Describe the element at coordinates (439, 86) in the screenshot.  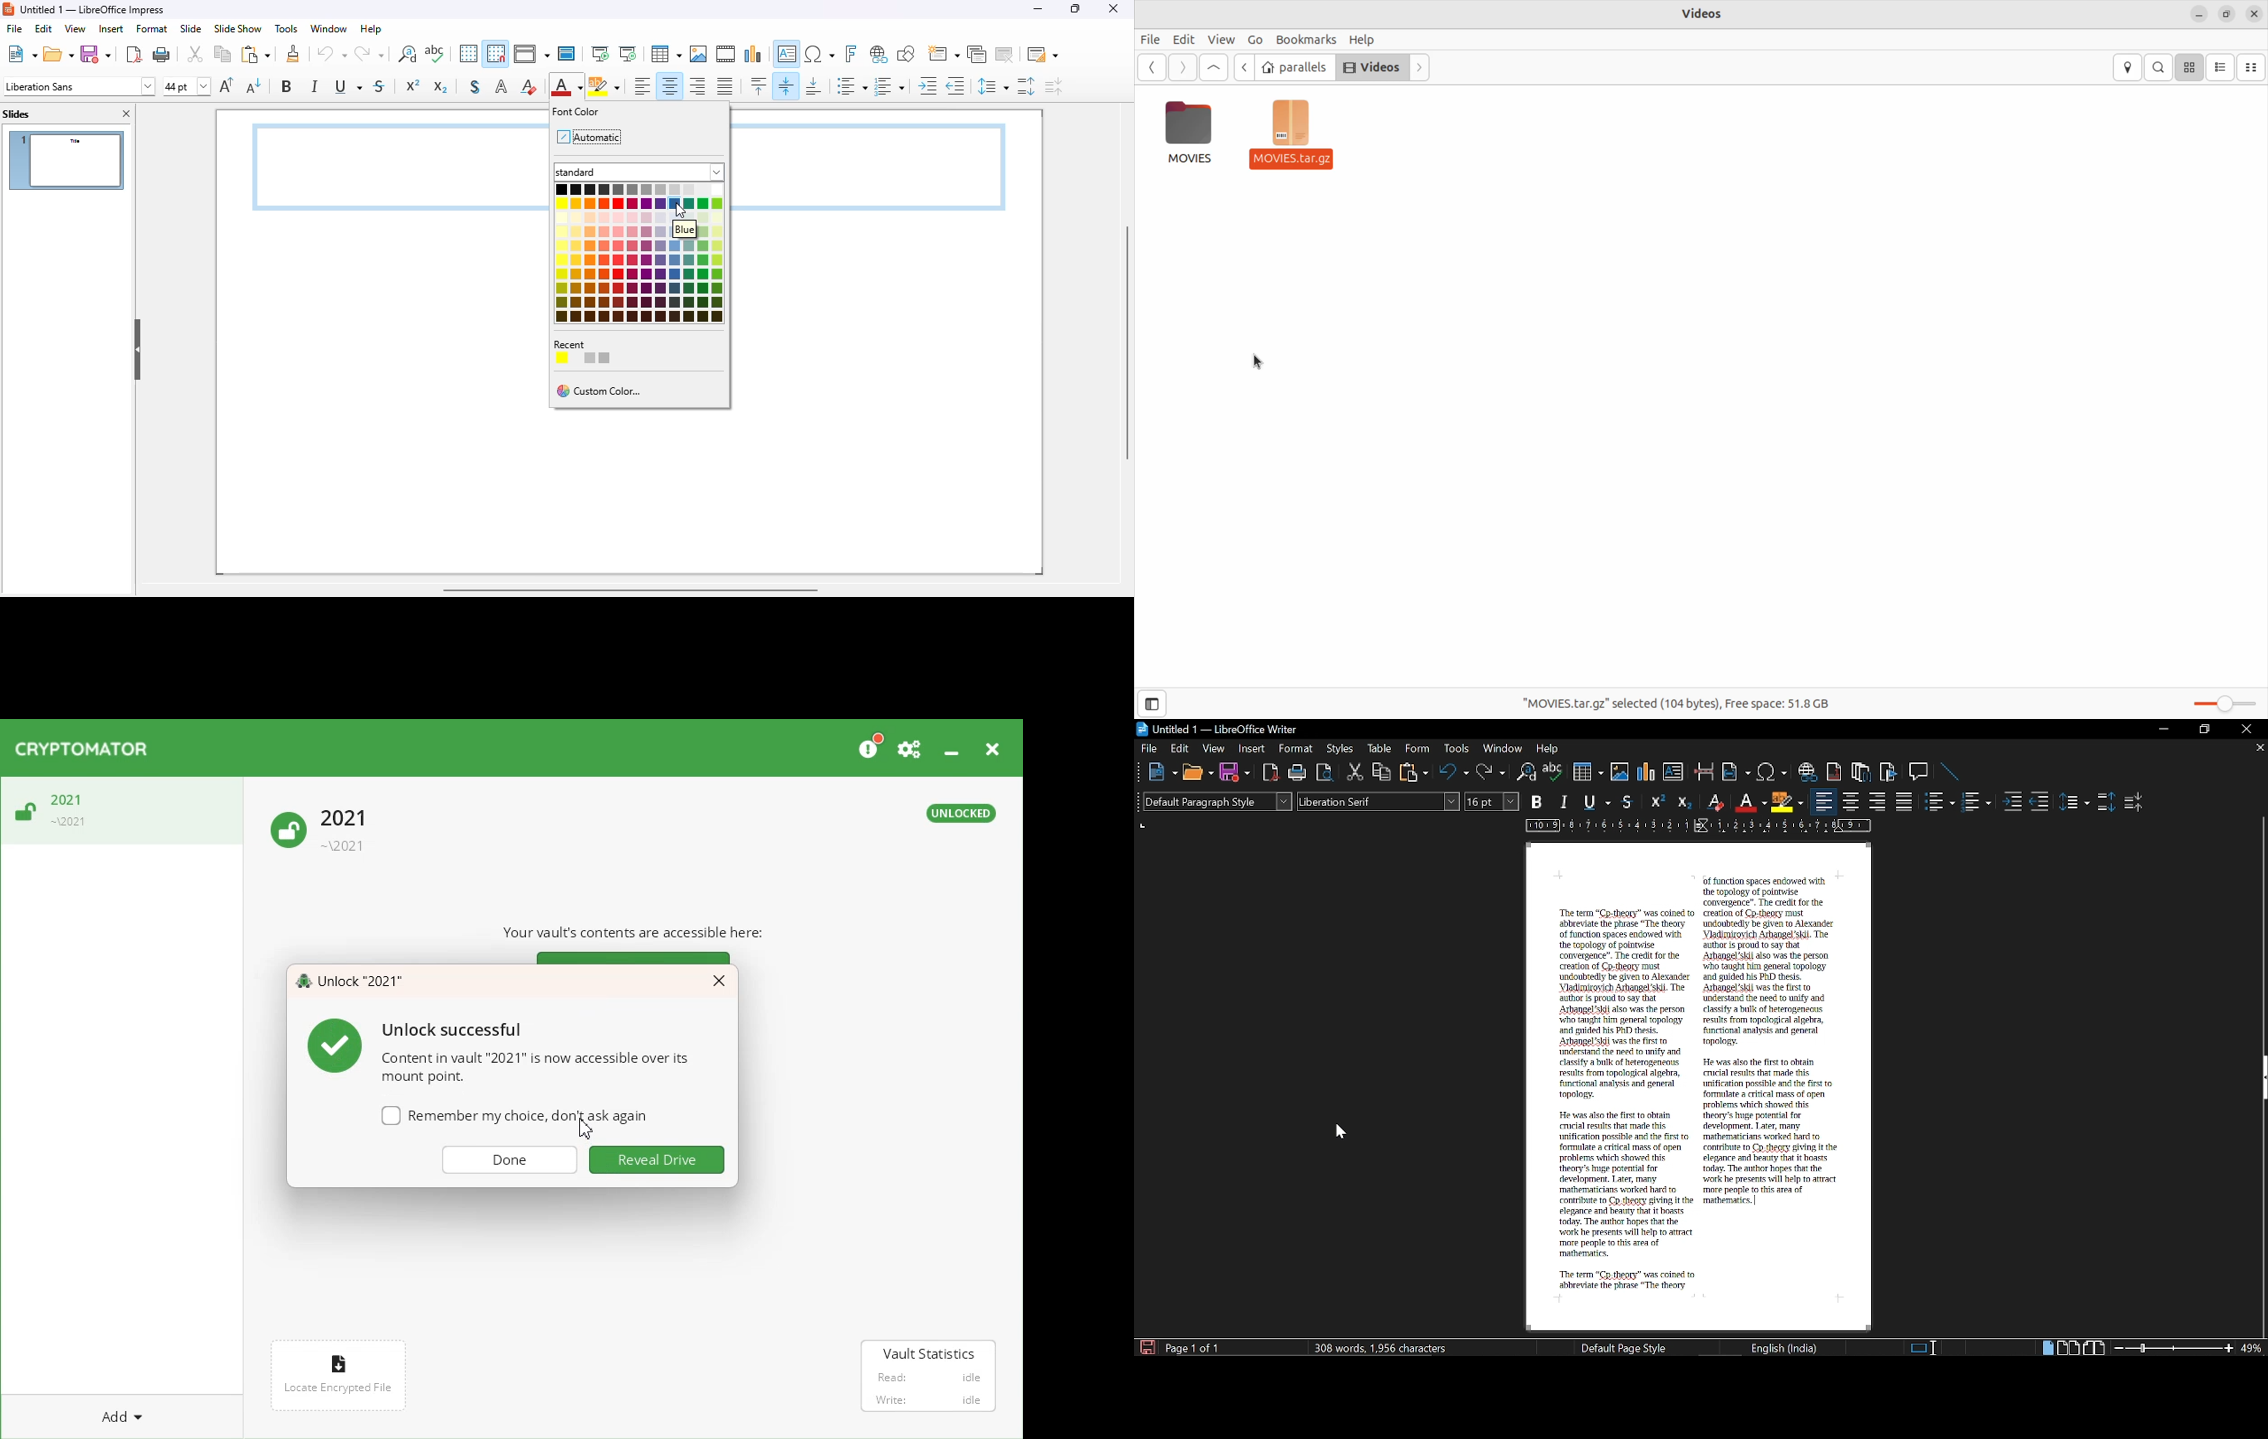
I see `subscript` at that location.